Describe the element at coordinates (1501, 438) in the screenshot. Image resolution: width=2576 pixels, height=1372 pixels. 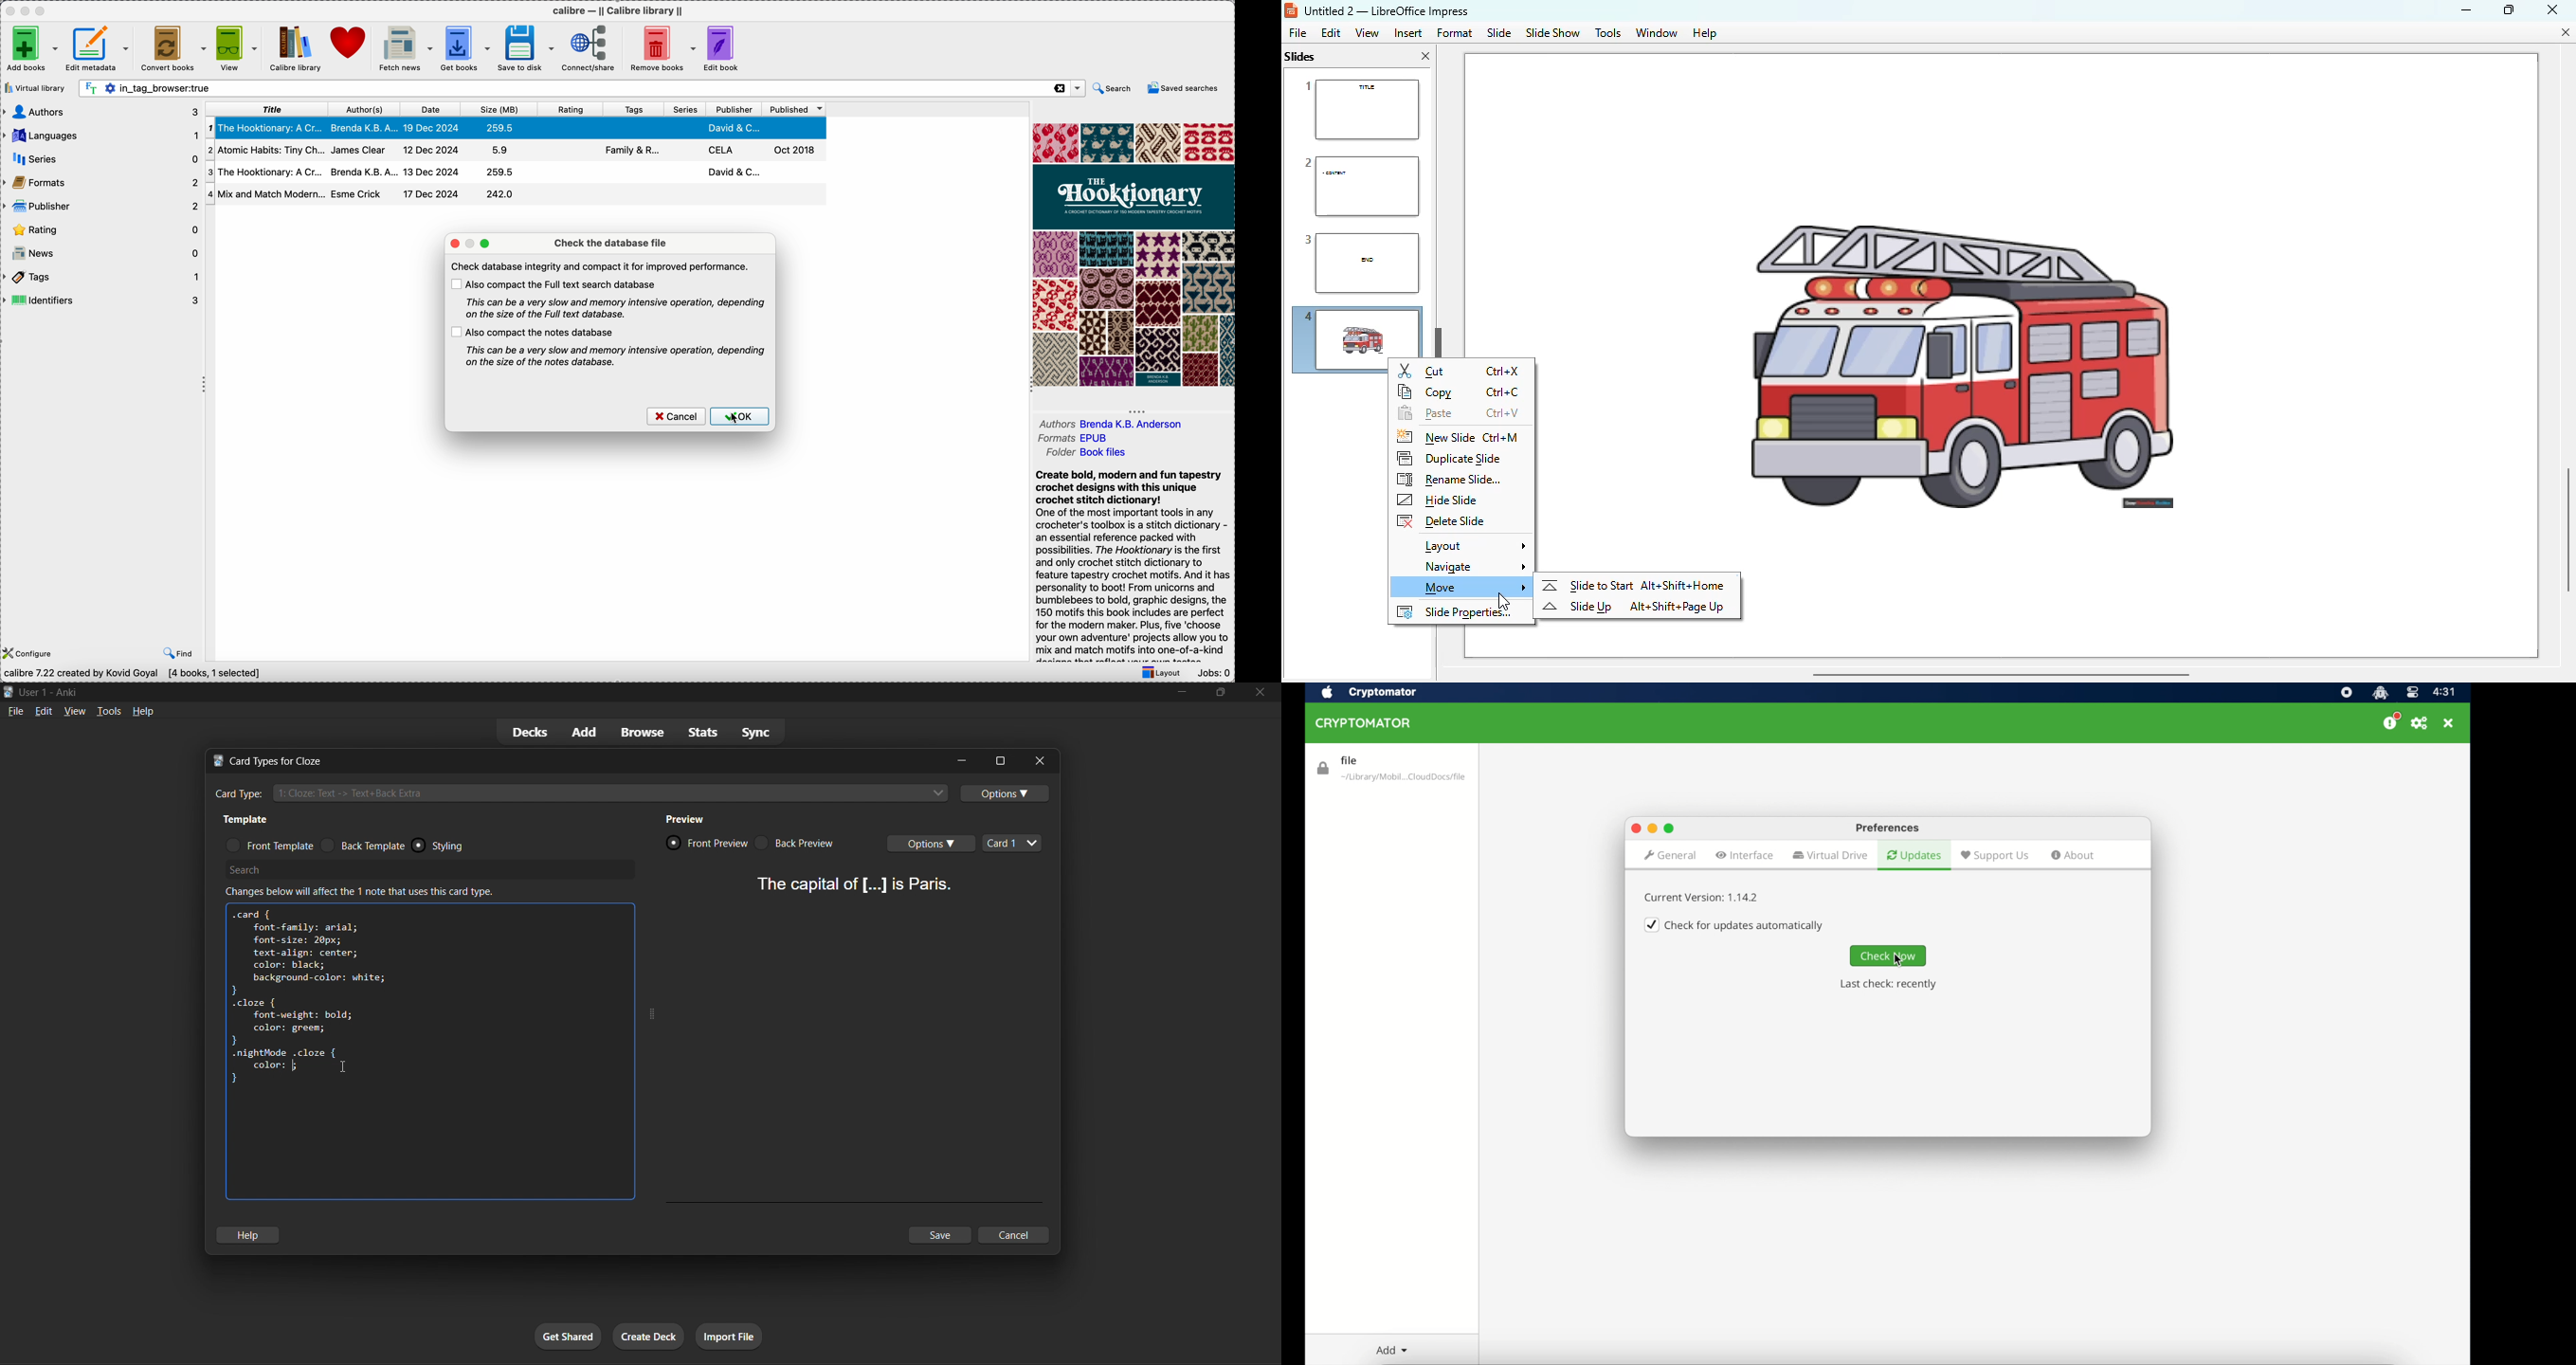
I see `shortcut for new slide` at that location.